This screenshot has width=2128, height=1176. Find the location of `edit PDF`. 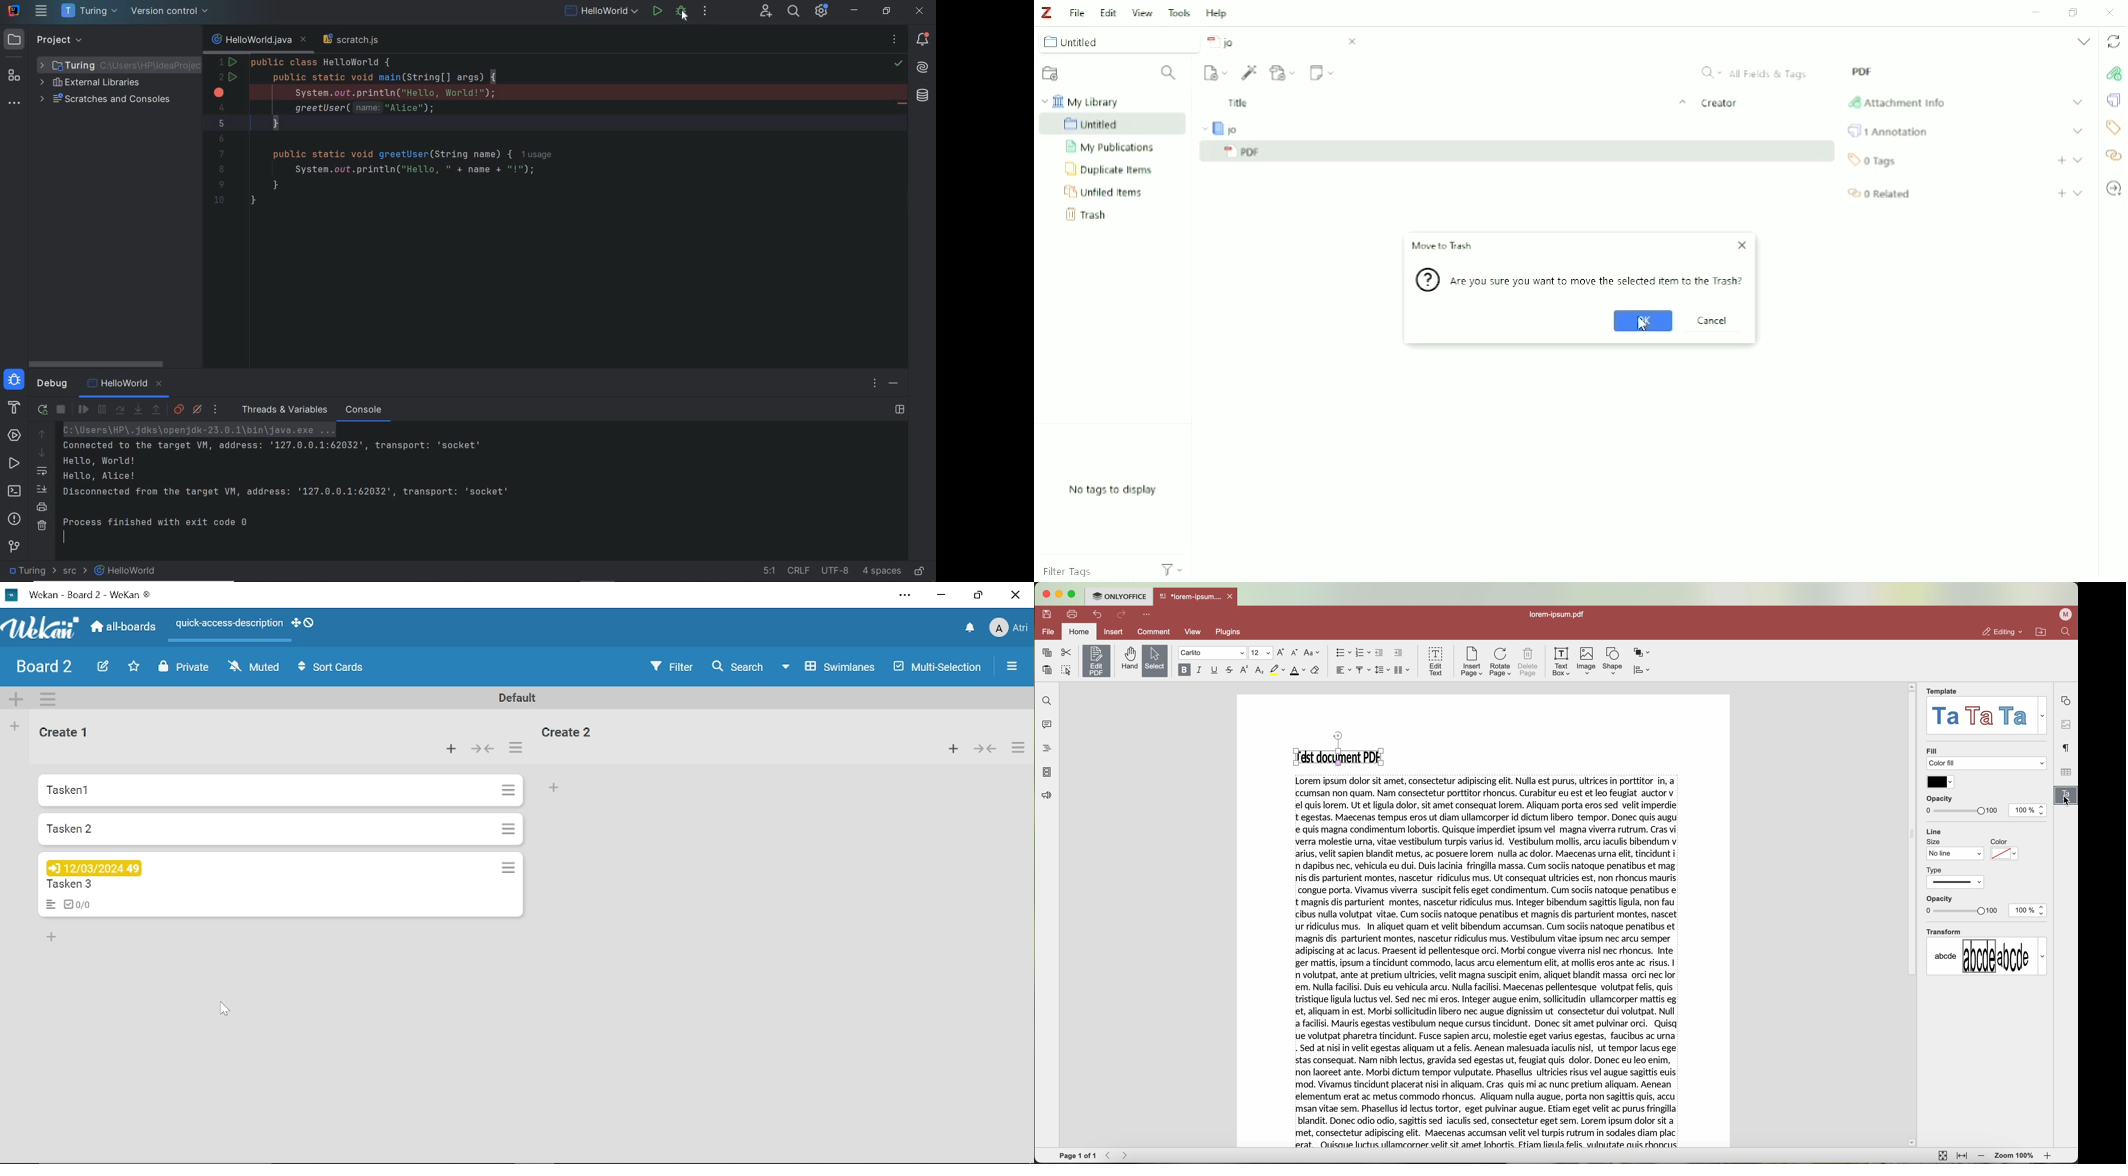

edit PDF is located at coordinates (1095, 661).